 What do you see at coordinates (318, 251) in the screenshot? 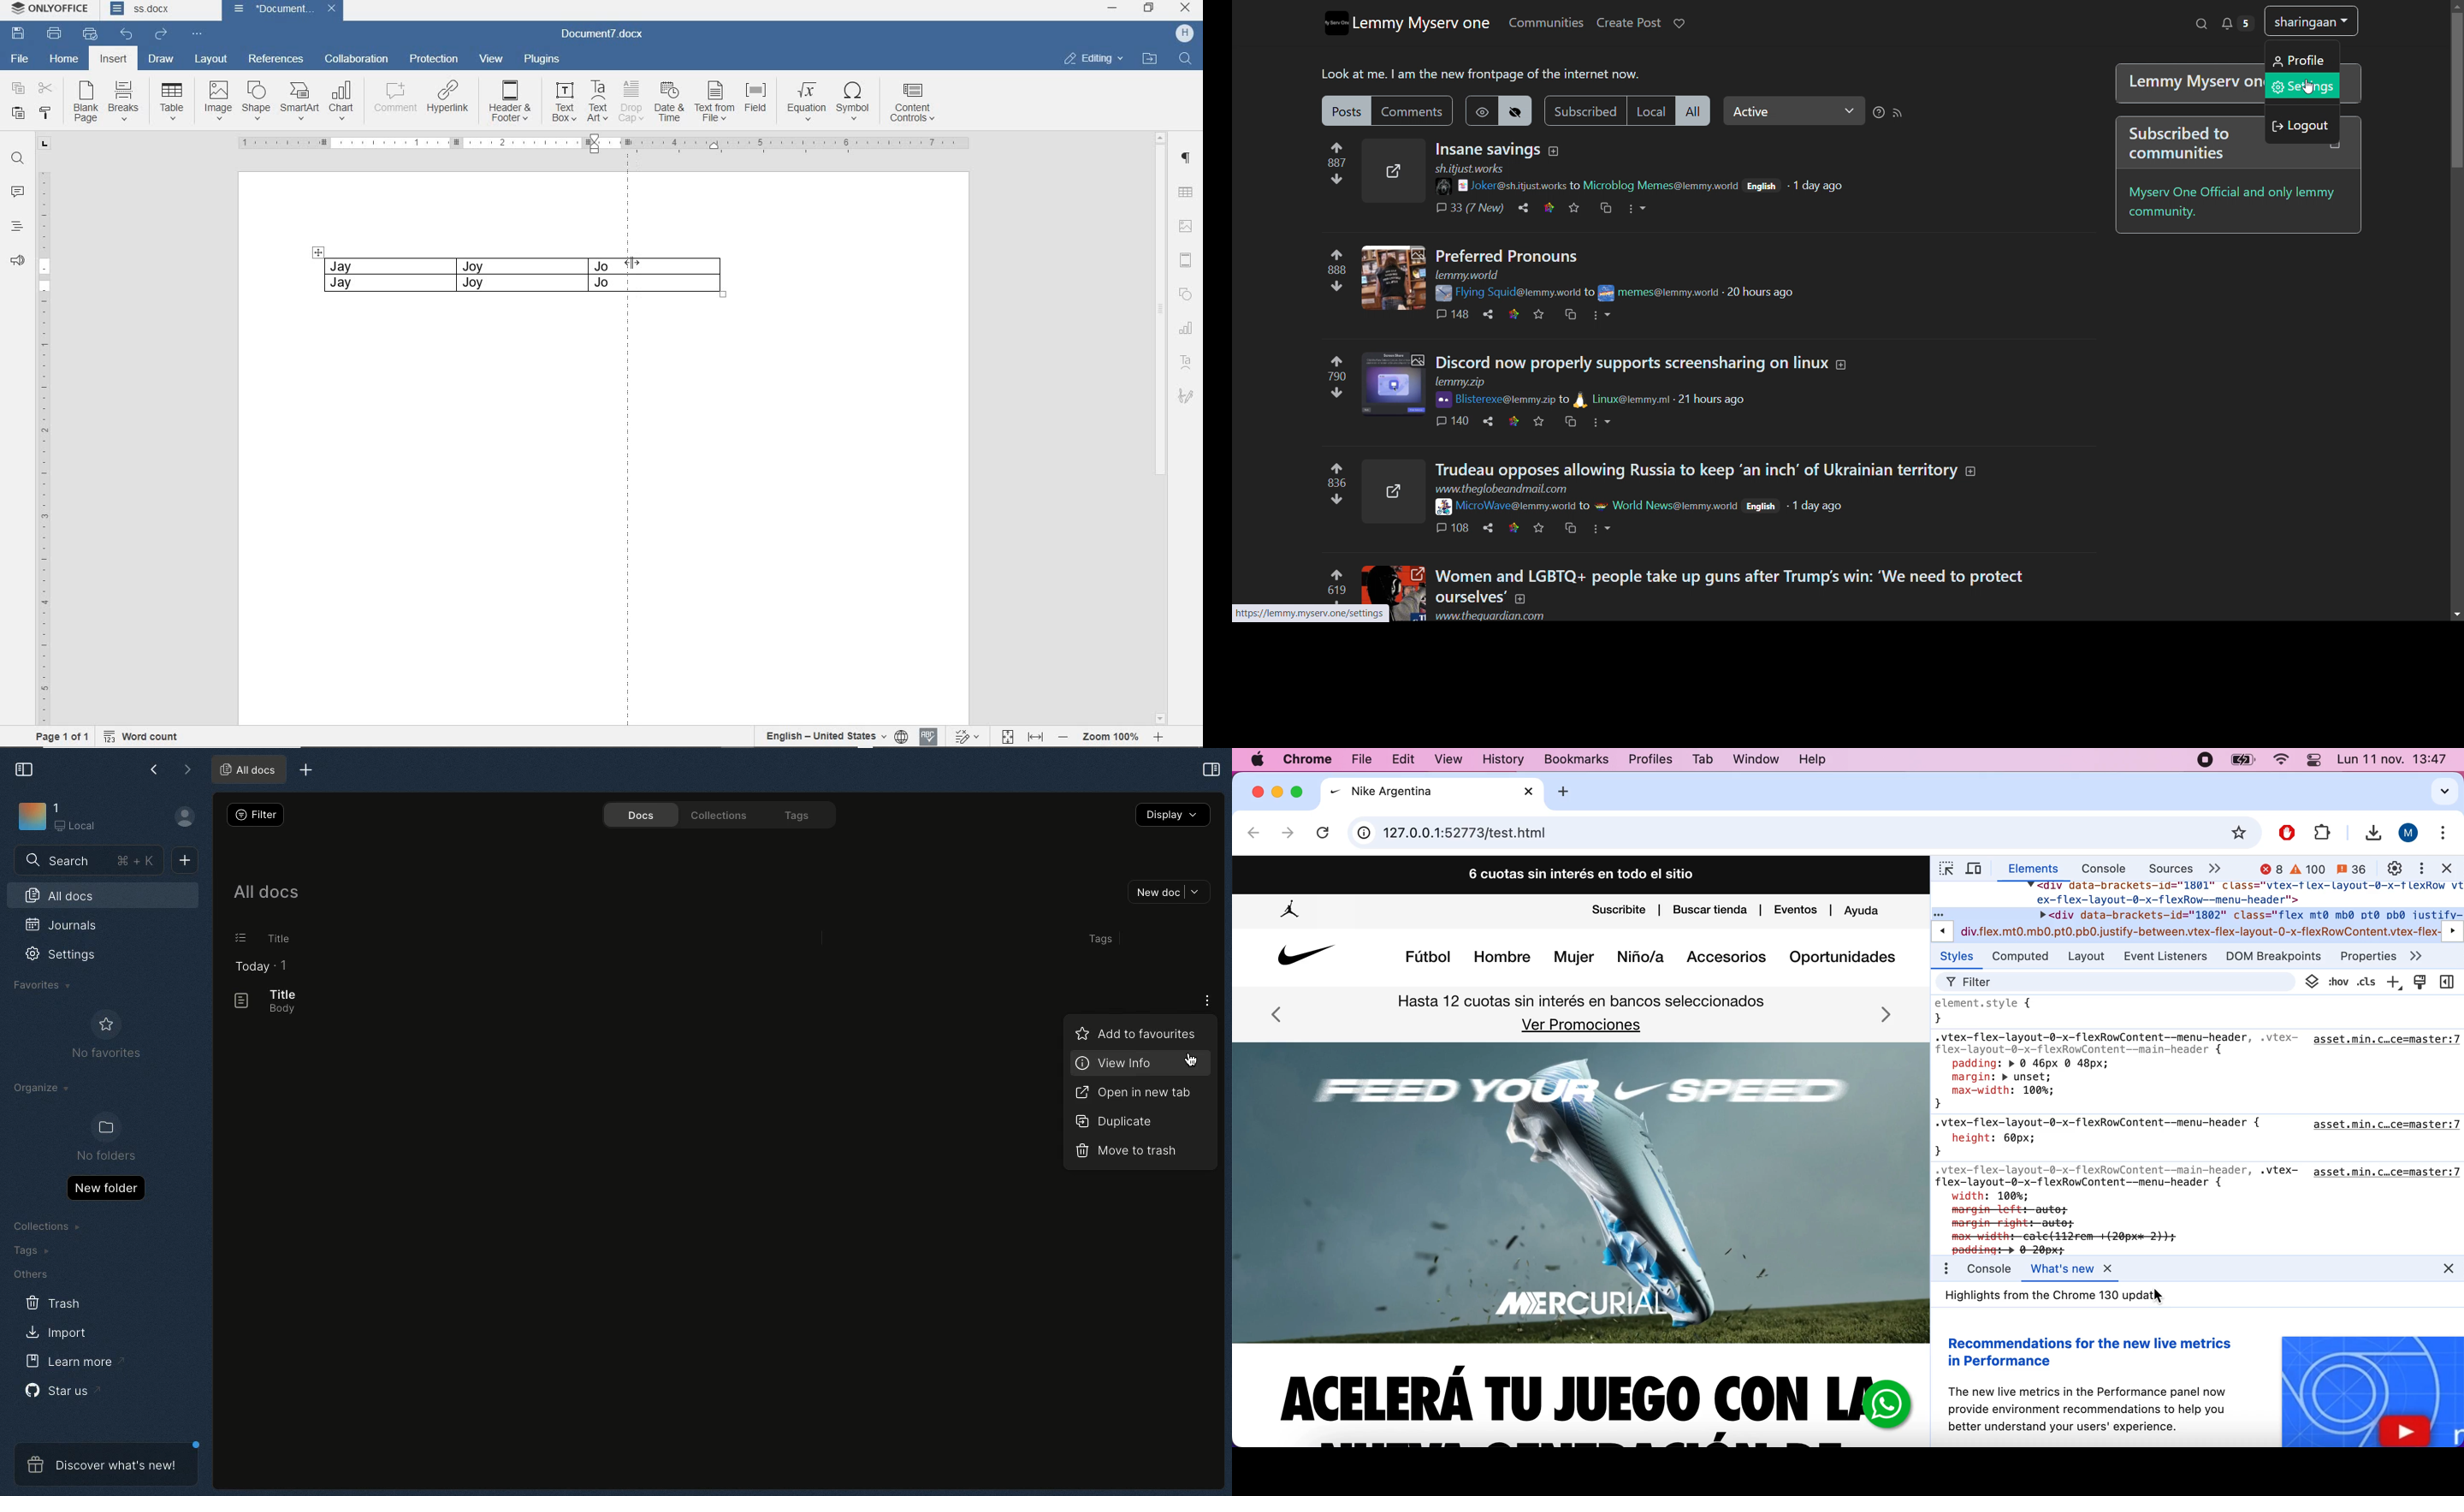
I see `dragger` at bounding box center [318, 251].